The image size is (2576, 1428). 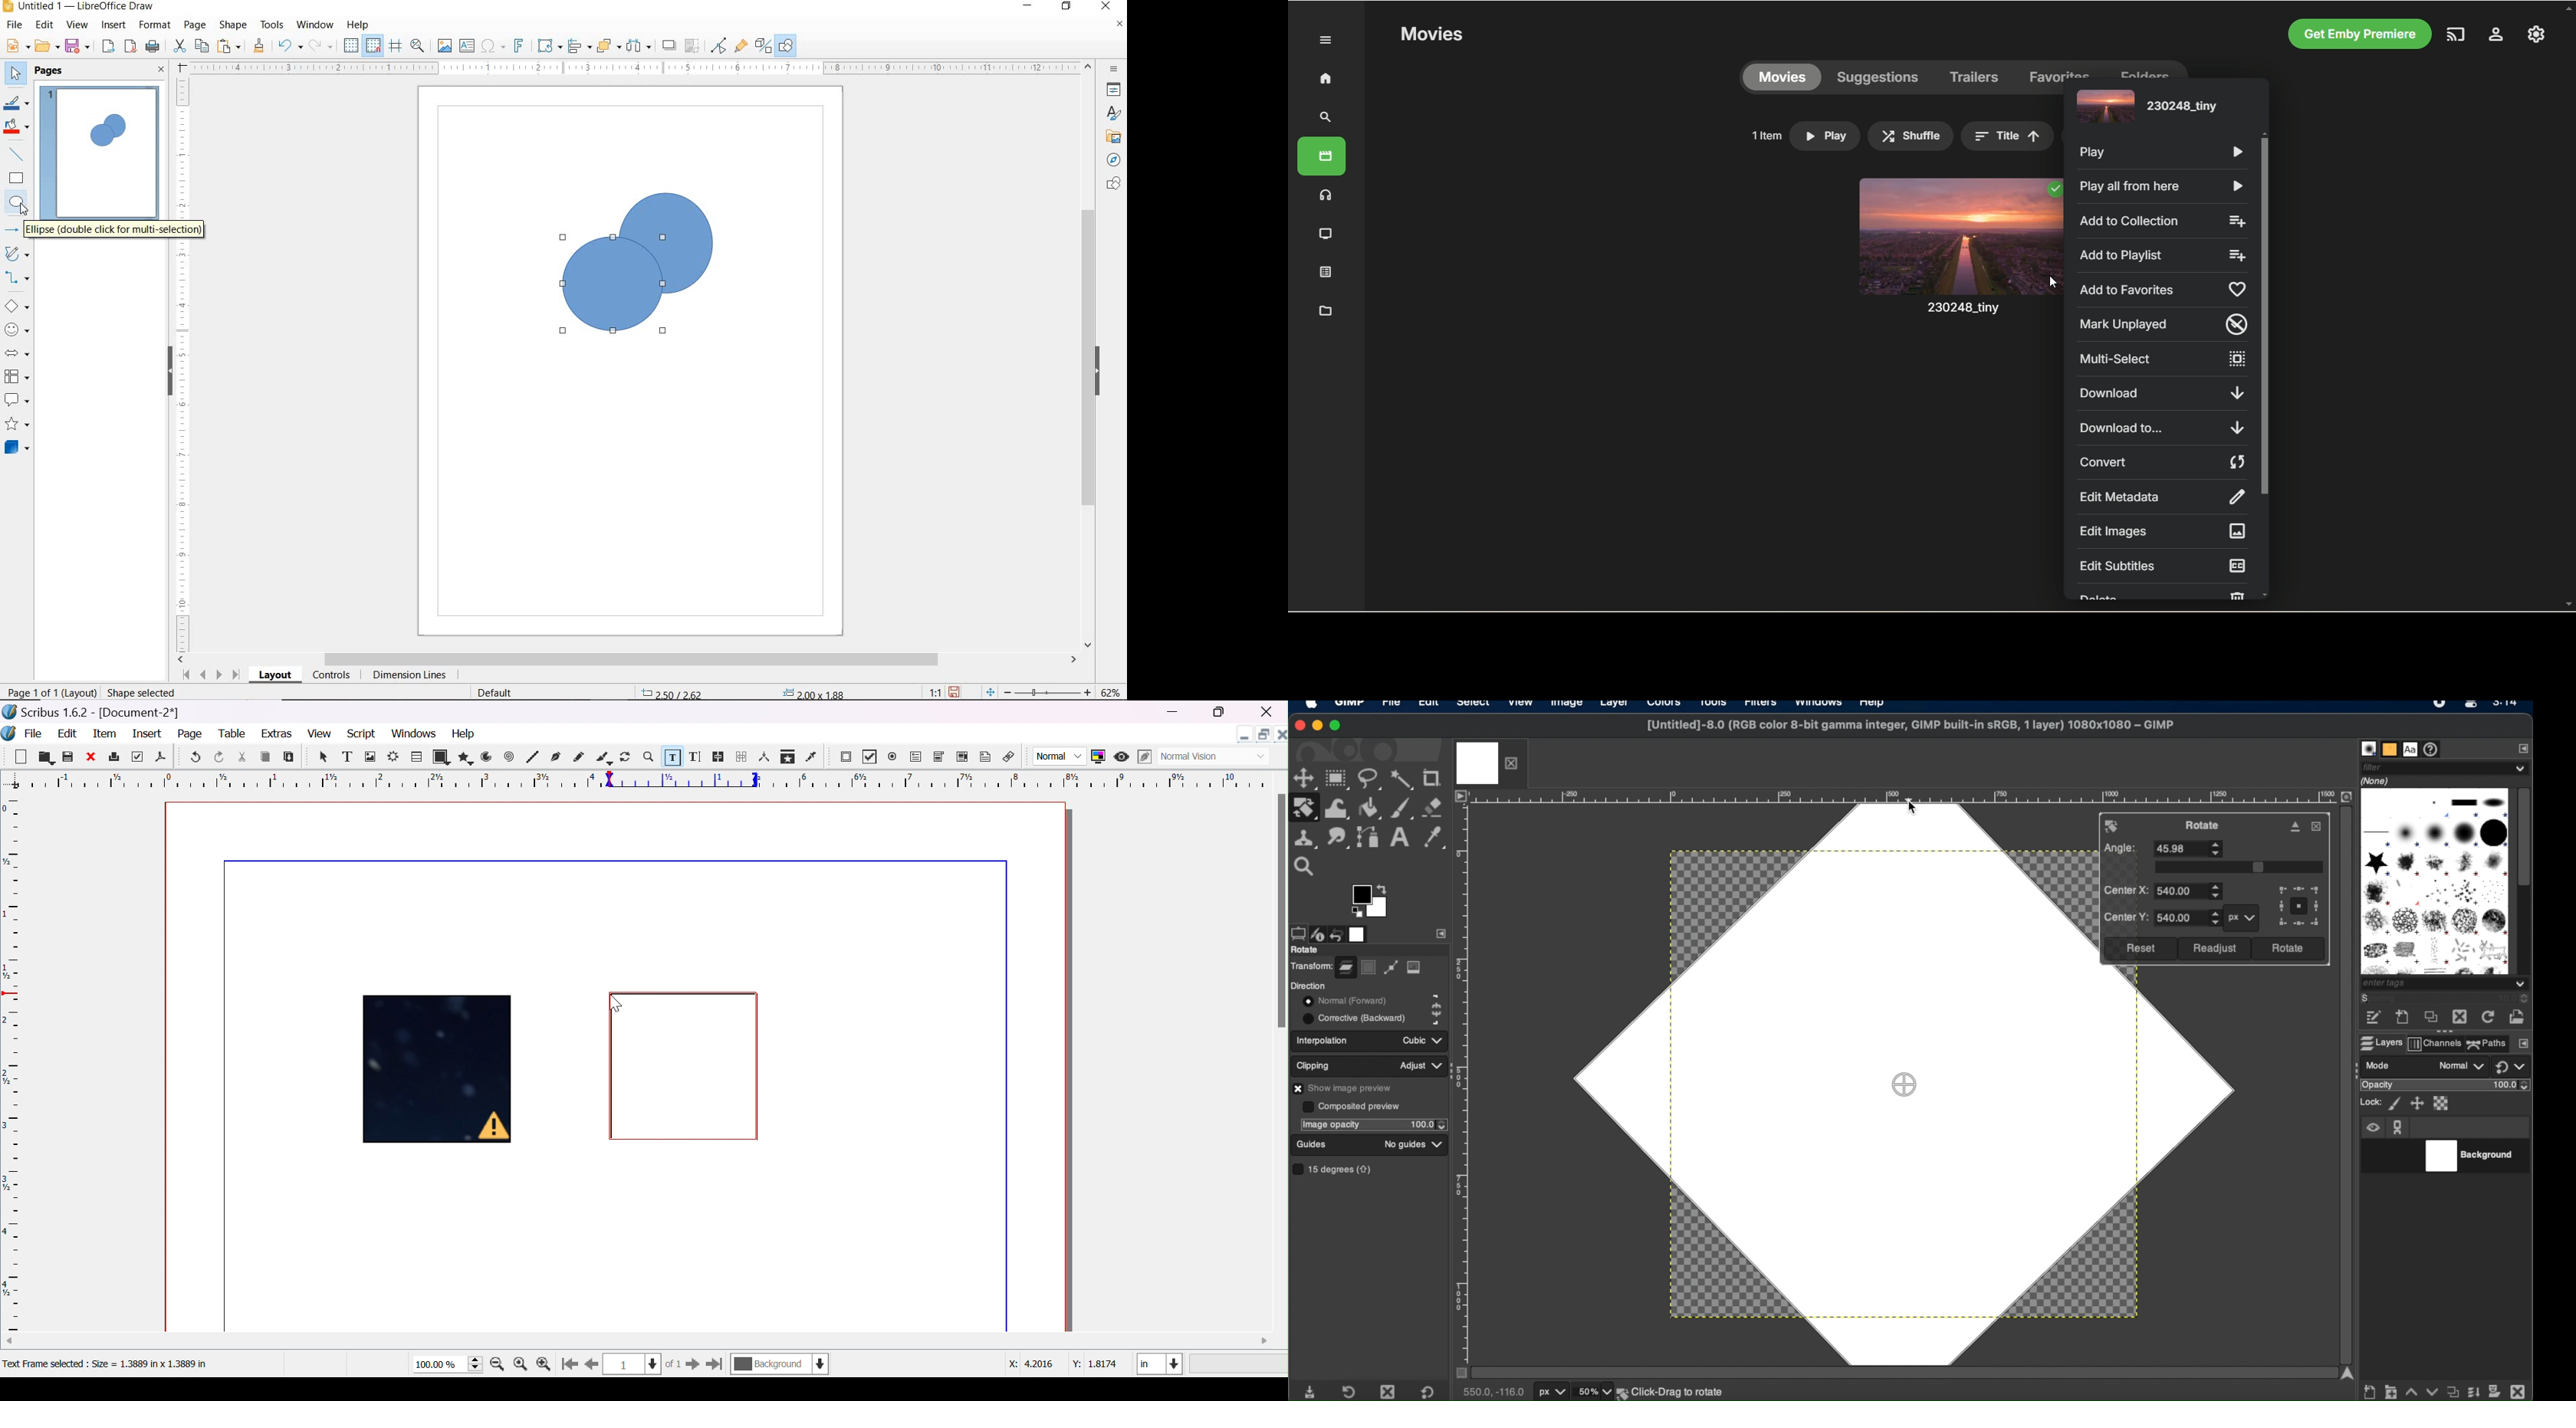 I want to click on edit, so click(x=67, y=733).